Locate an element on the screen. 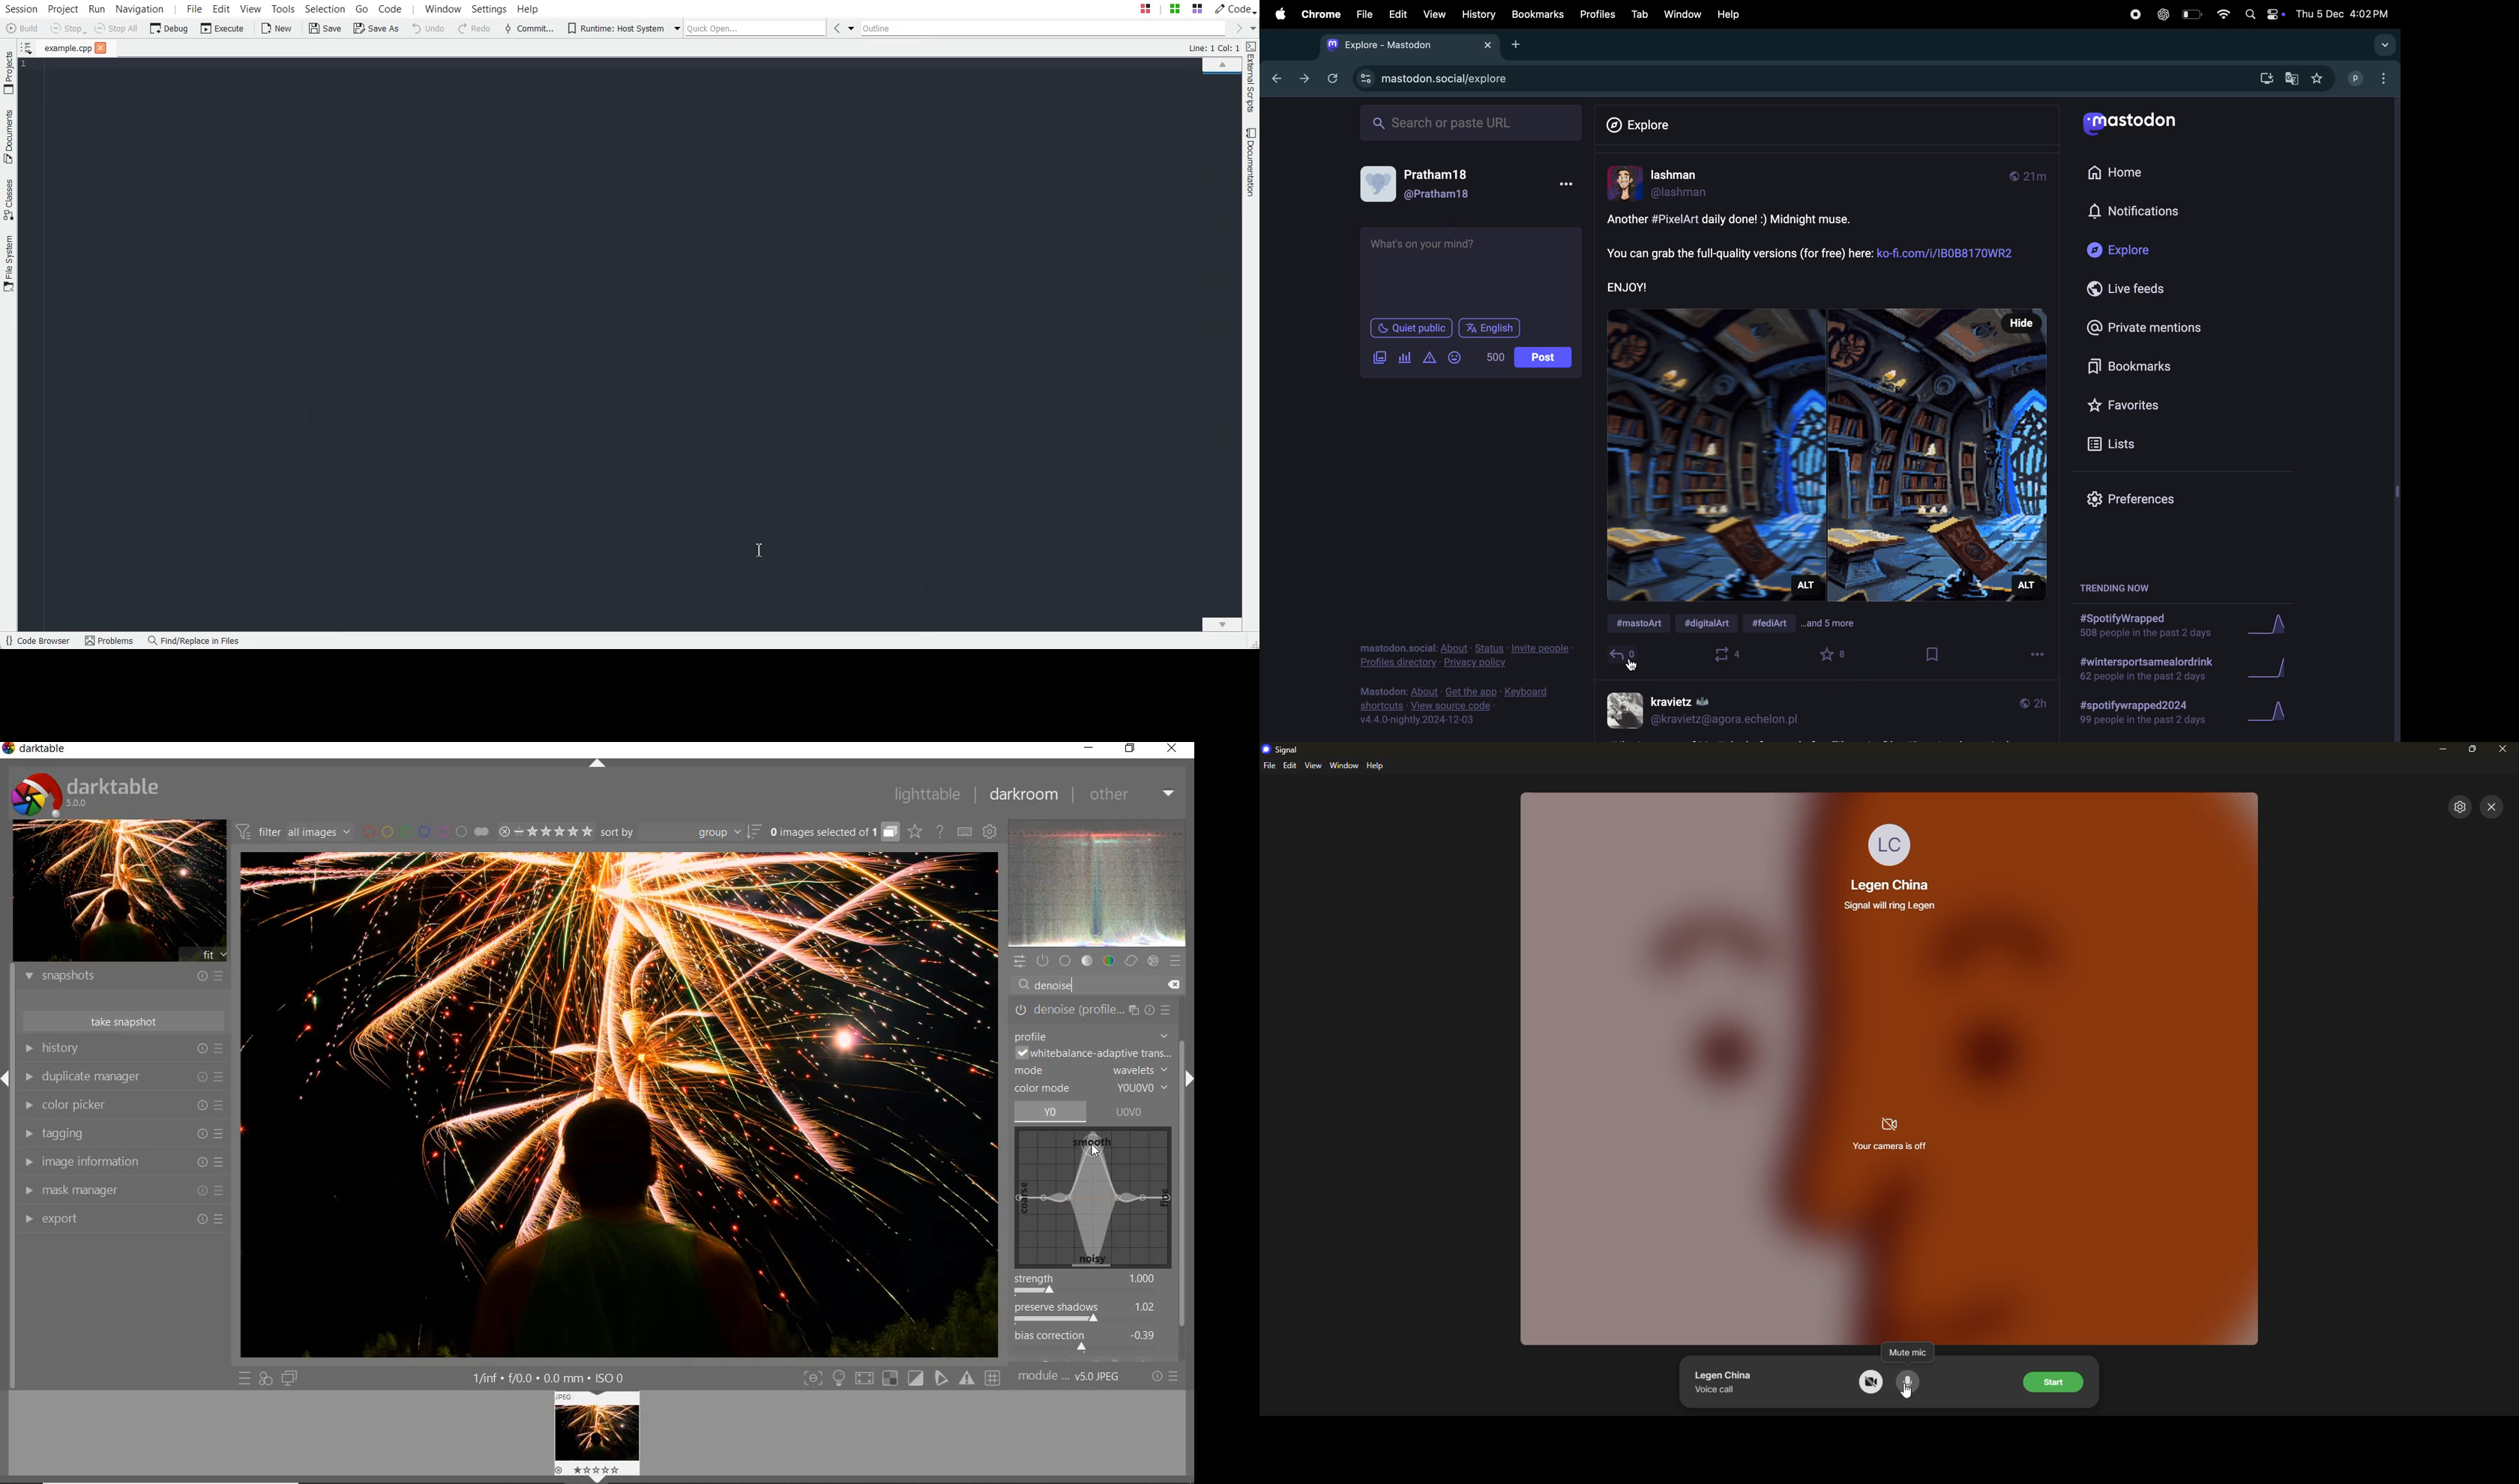  expand/collapse is located at coordinates (599, 764).